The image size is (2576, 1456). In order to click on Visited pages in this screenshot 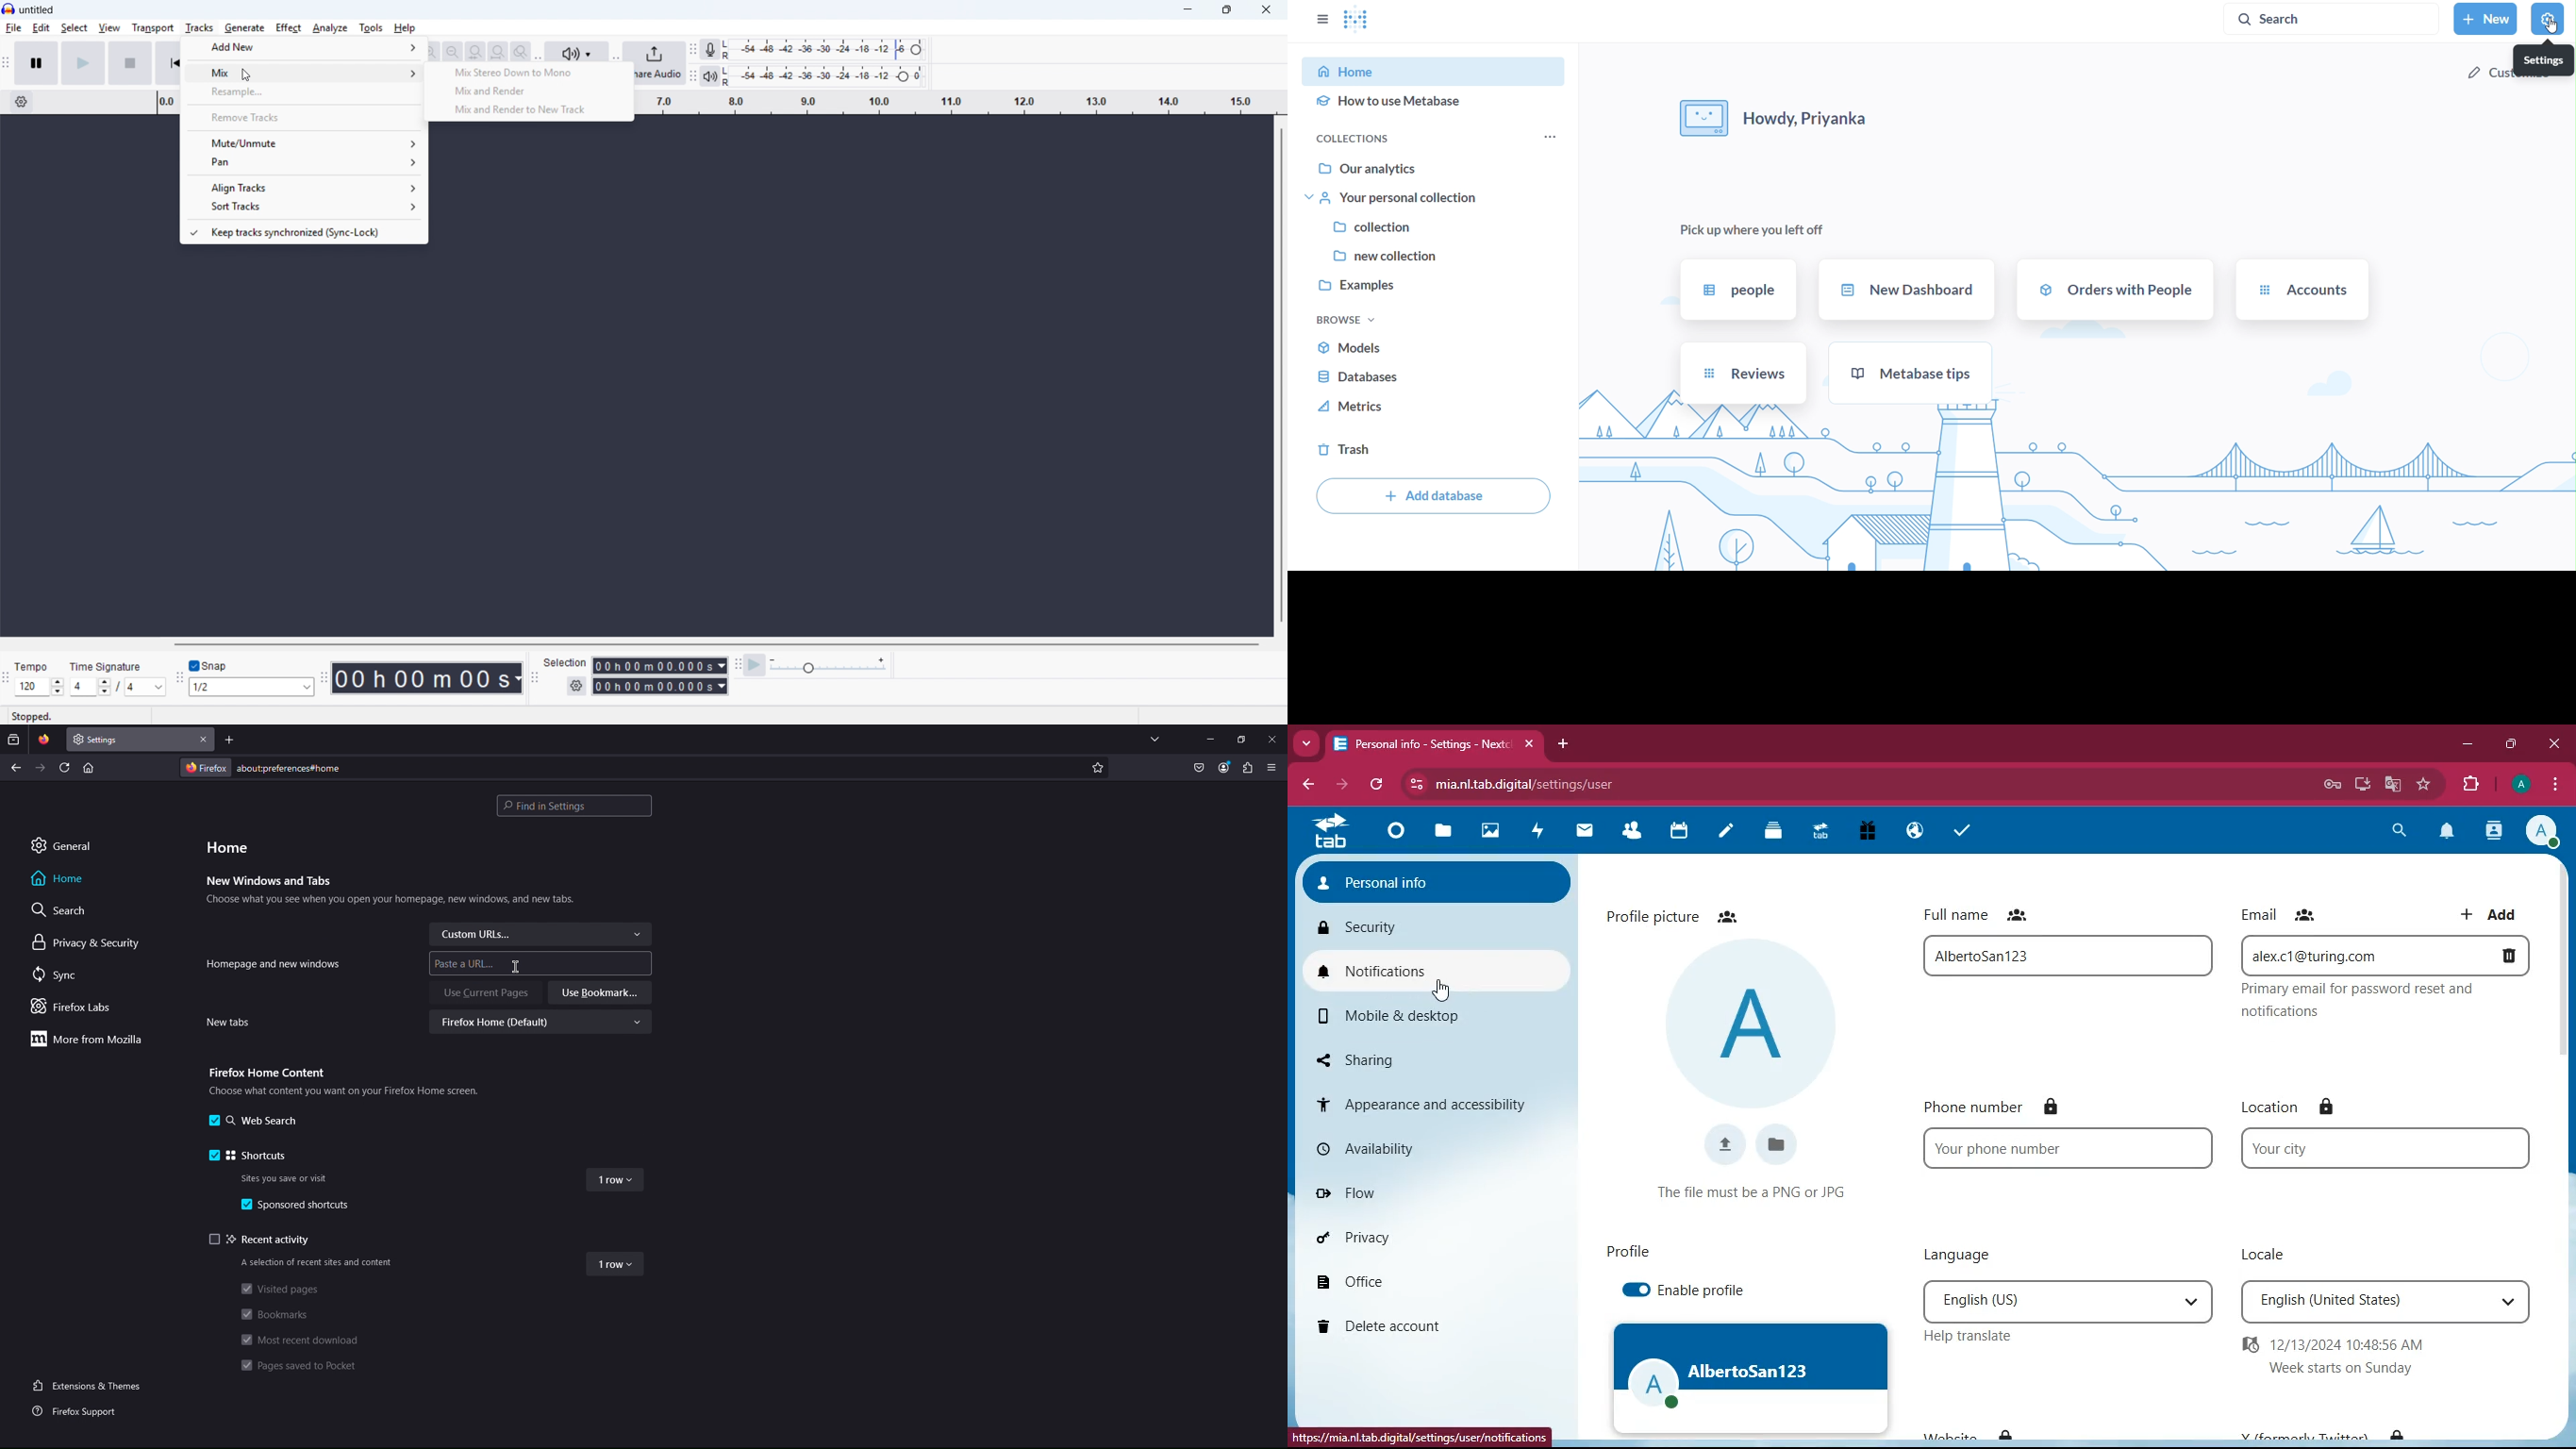, I will do `click(278, 1288)`.